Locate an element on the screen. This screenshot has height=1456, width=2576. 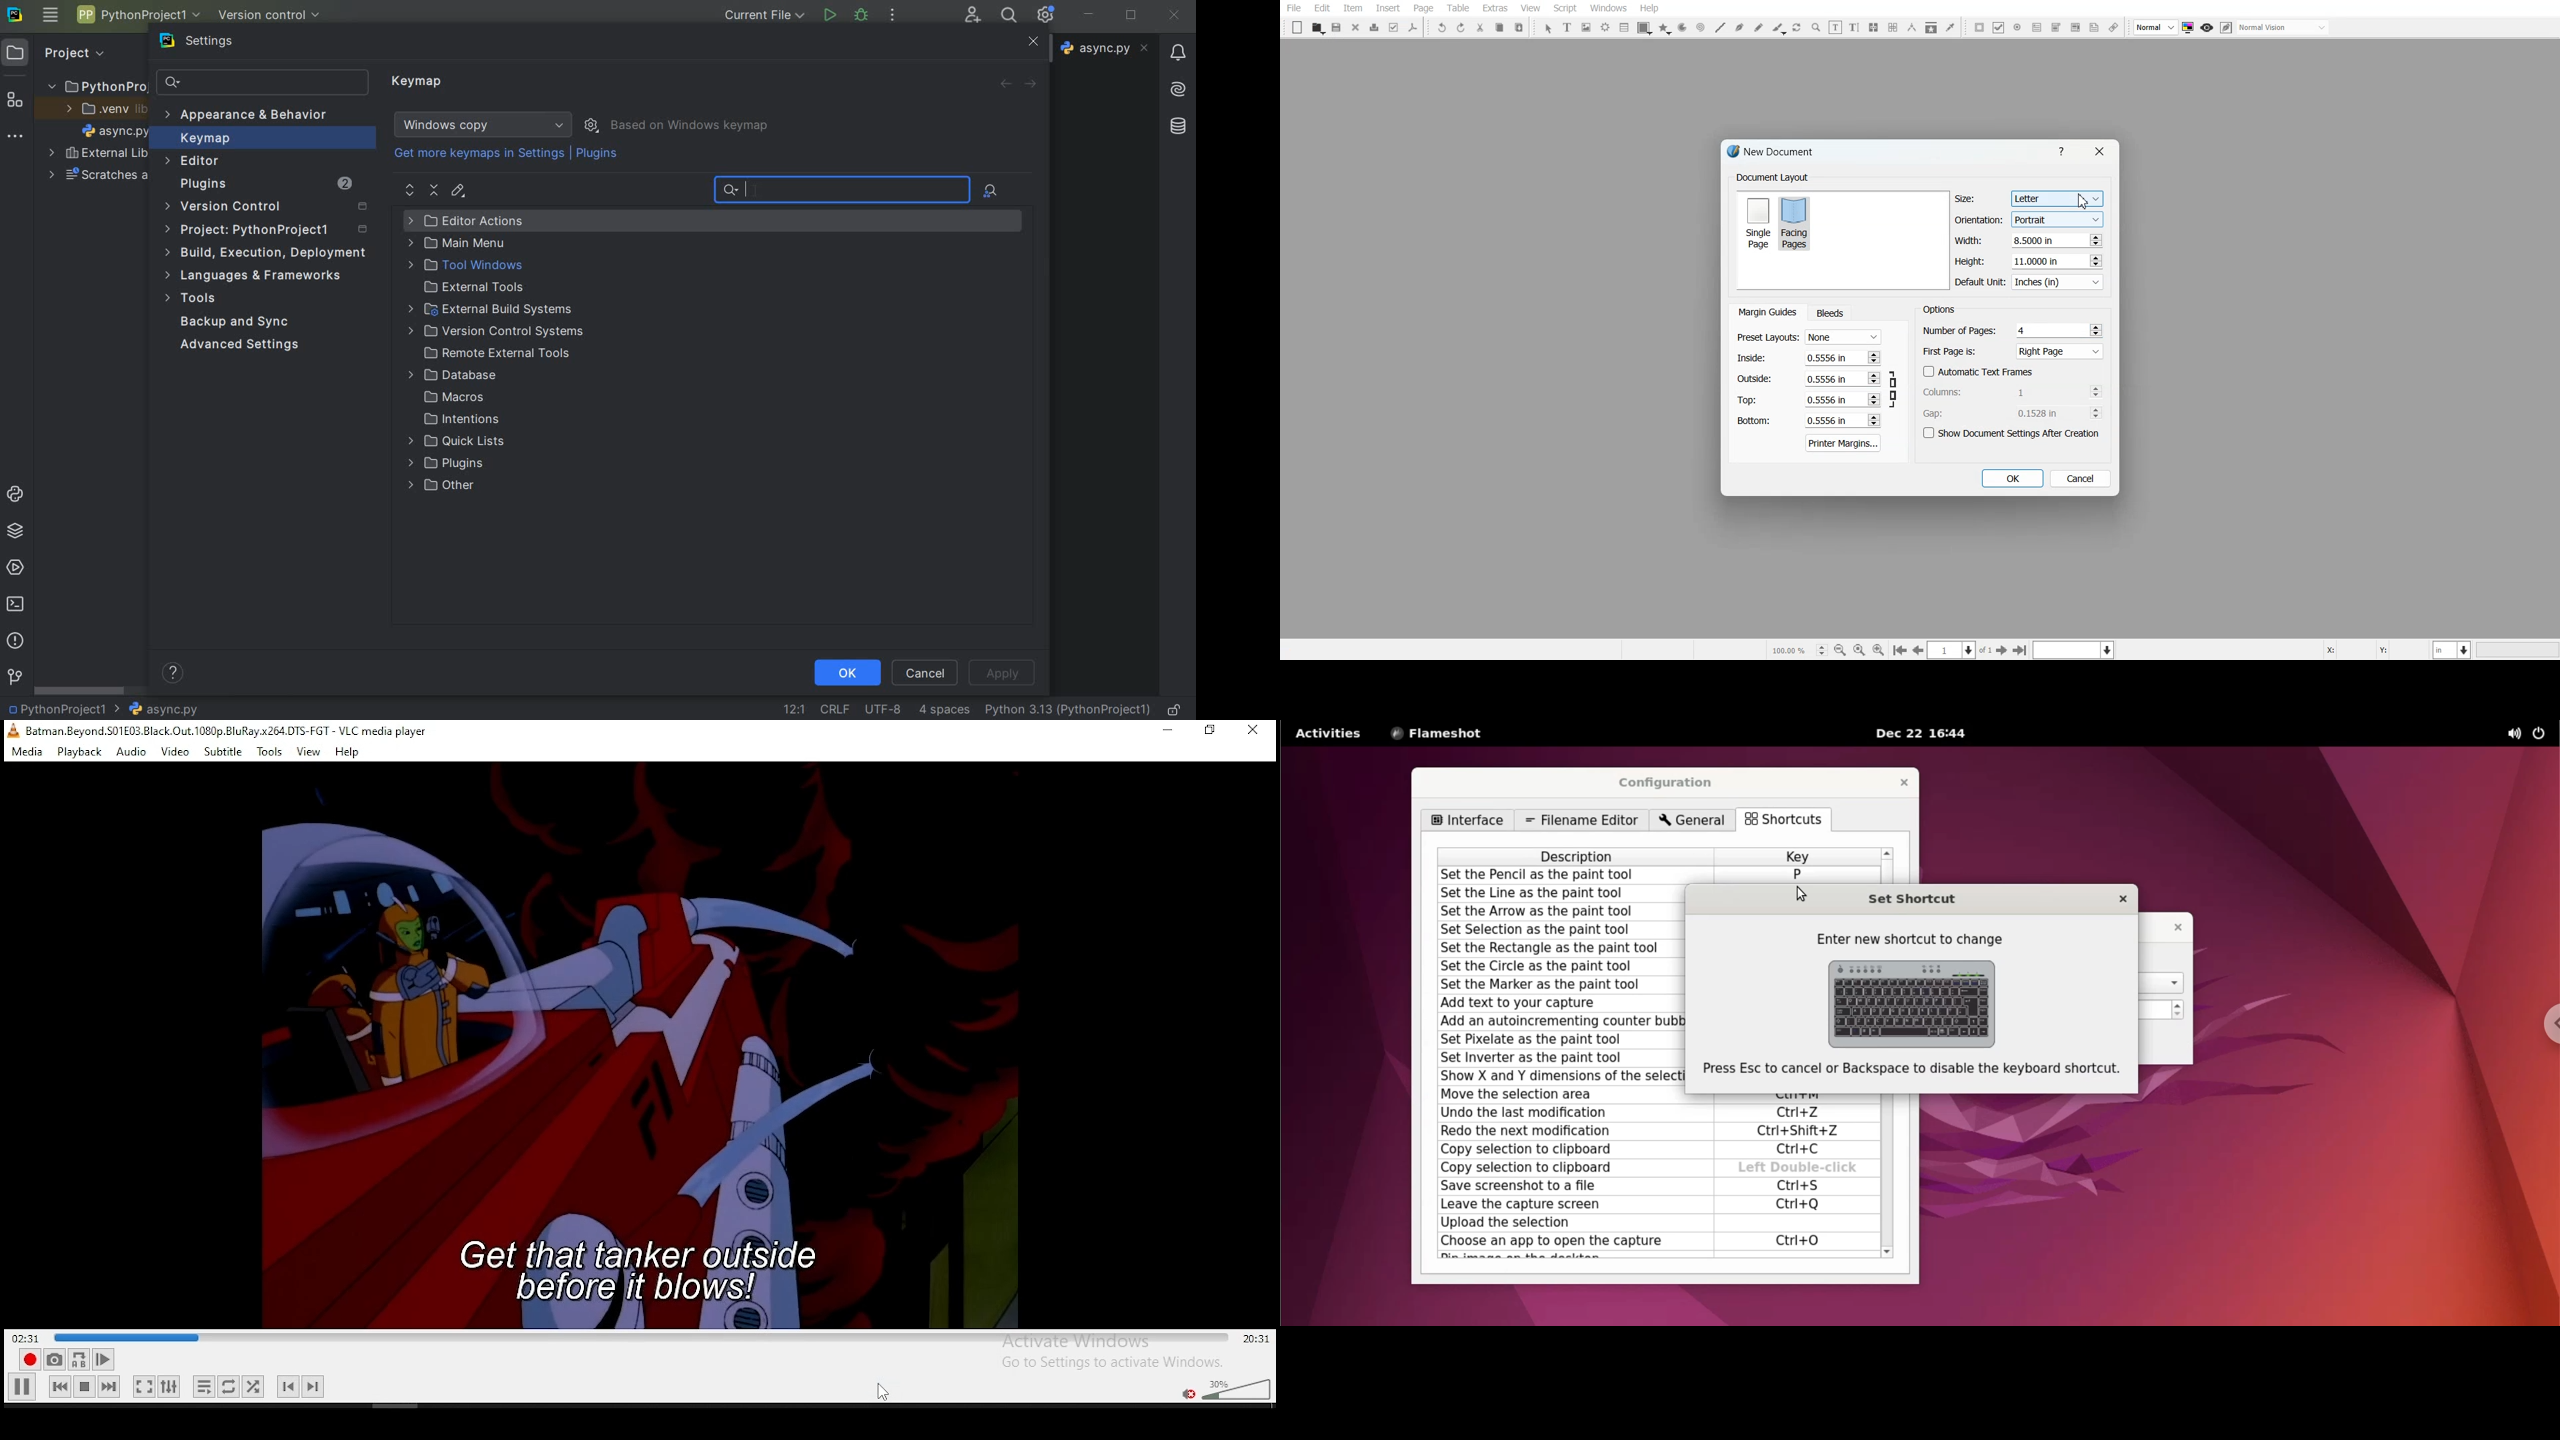
show scheme actions is located at coordinates (593, 124).